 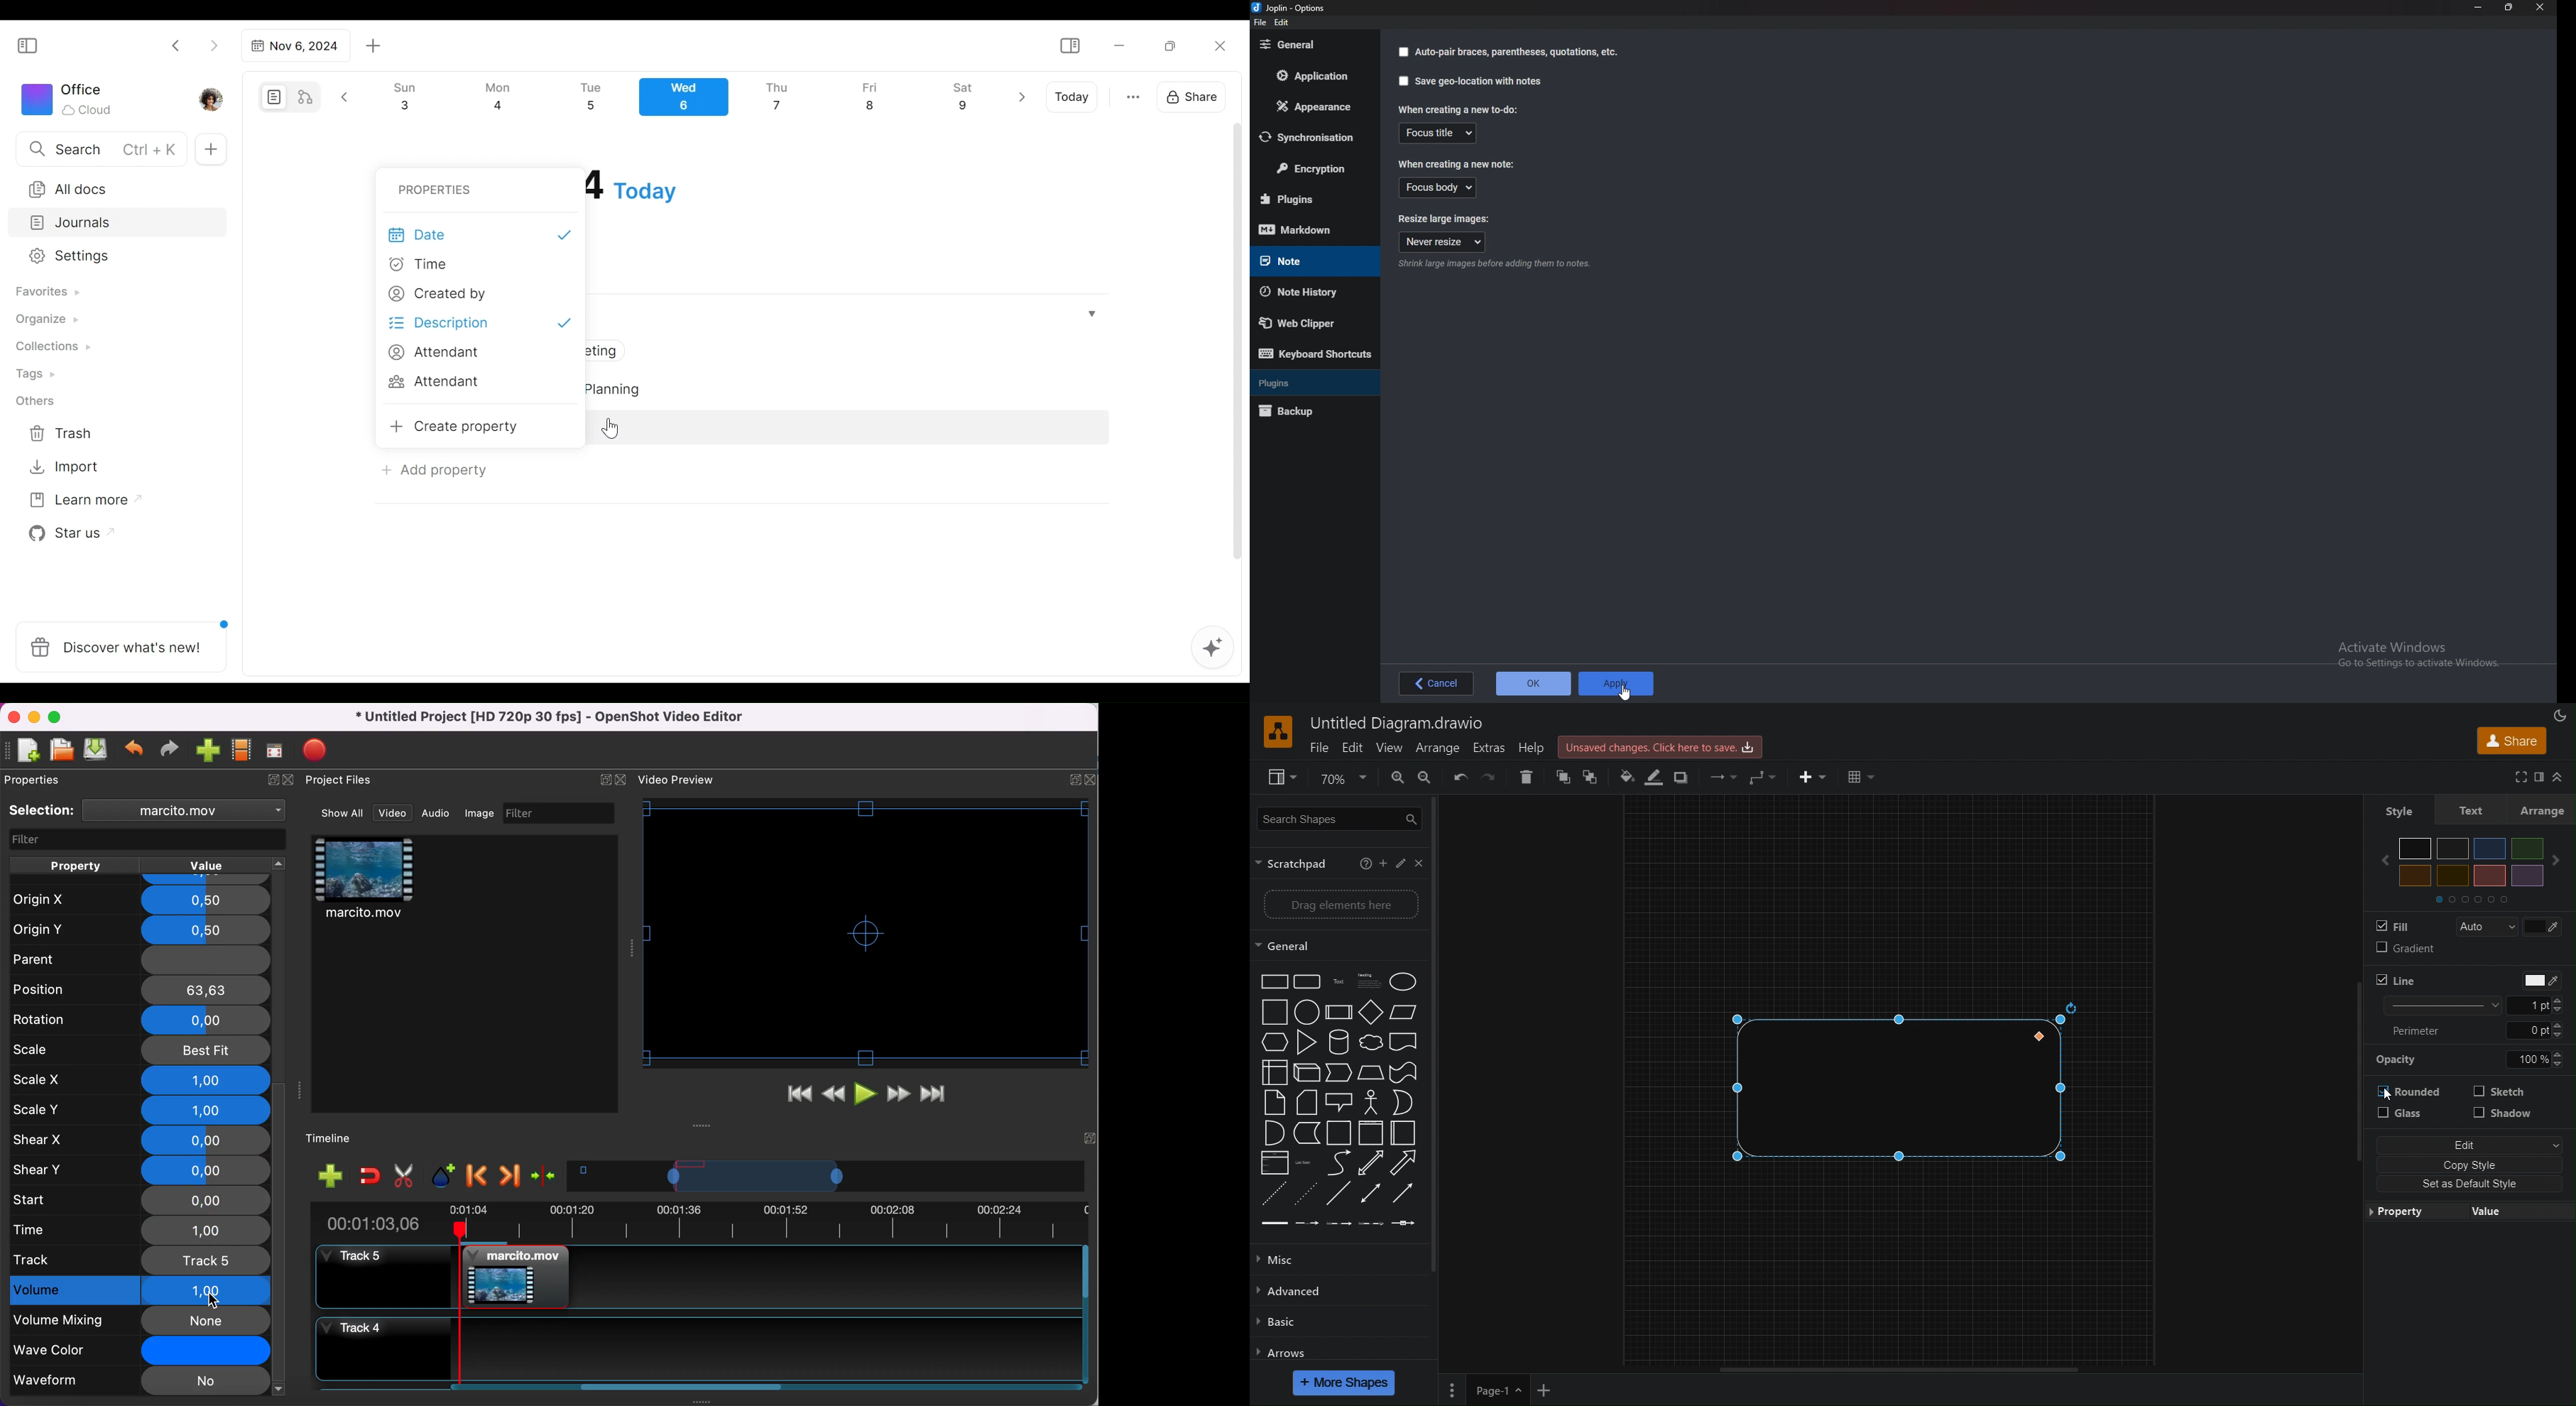 I want to click on Synchronization, so click(x=1313, y=137).